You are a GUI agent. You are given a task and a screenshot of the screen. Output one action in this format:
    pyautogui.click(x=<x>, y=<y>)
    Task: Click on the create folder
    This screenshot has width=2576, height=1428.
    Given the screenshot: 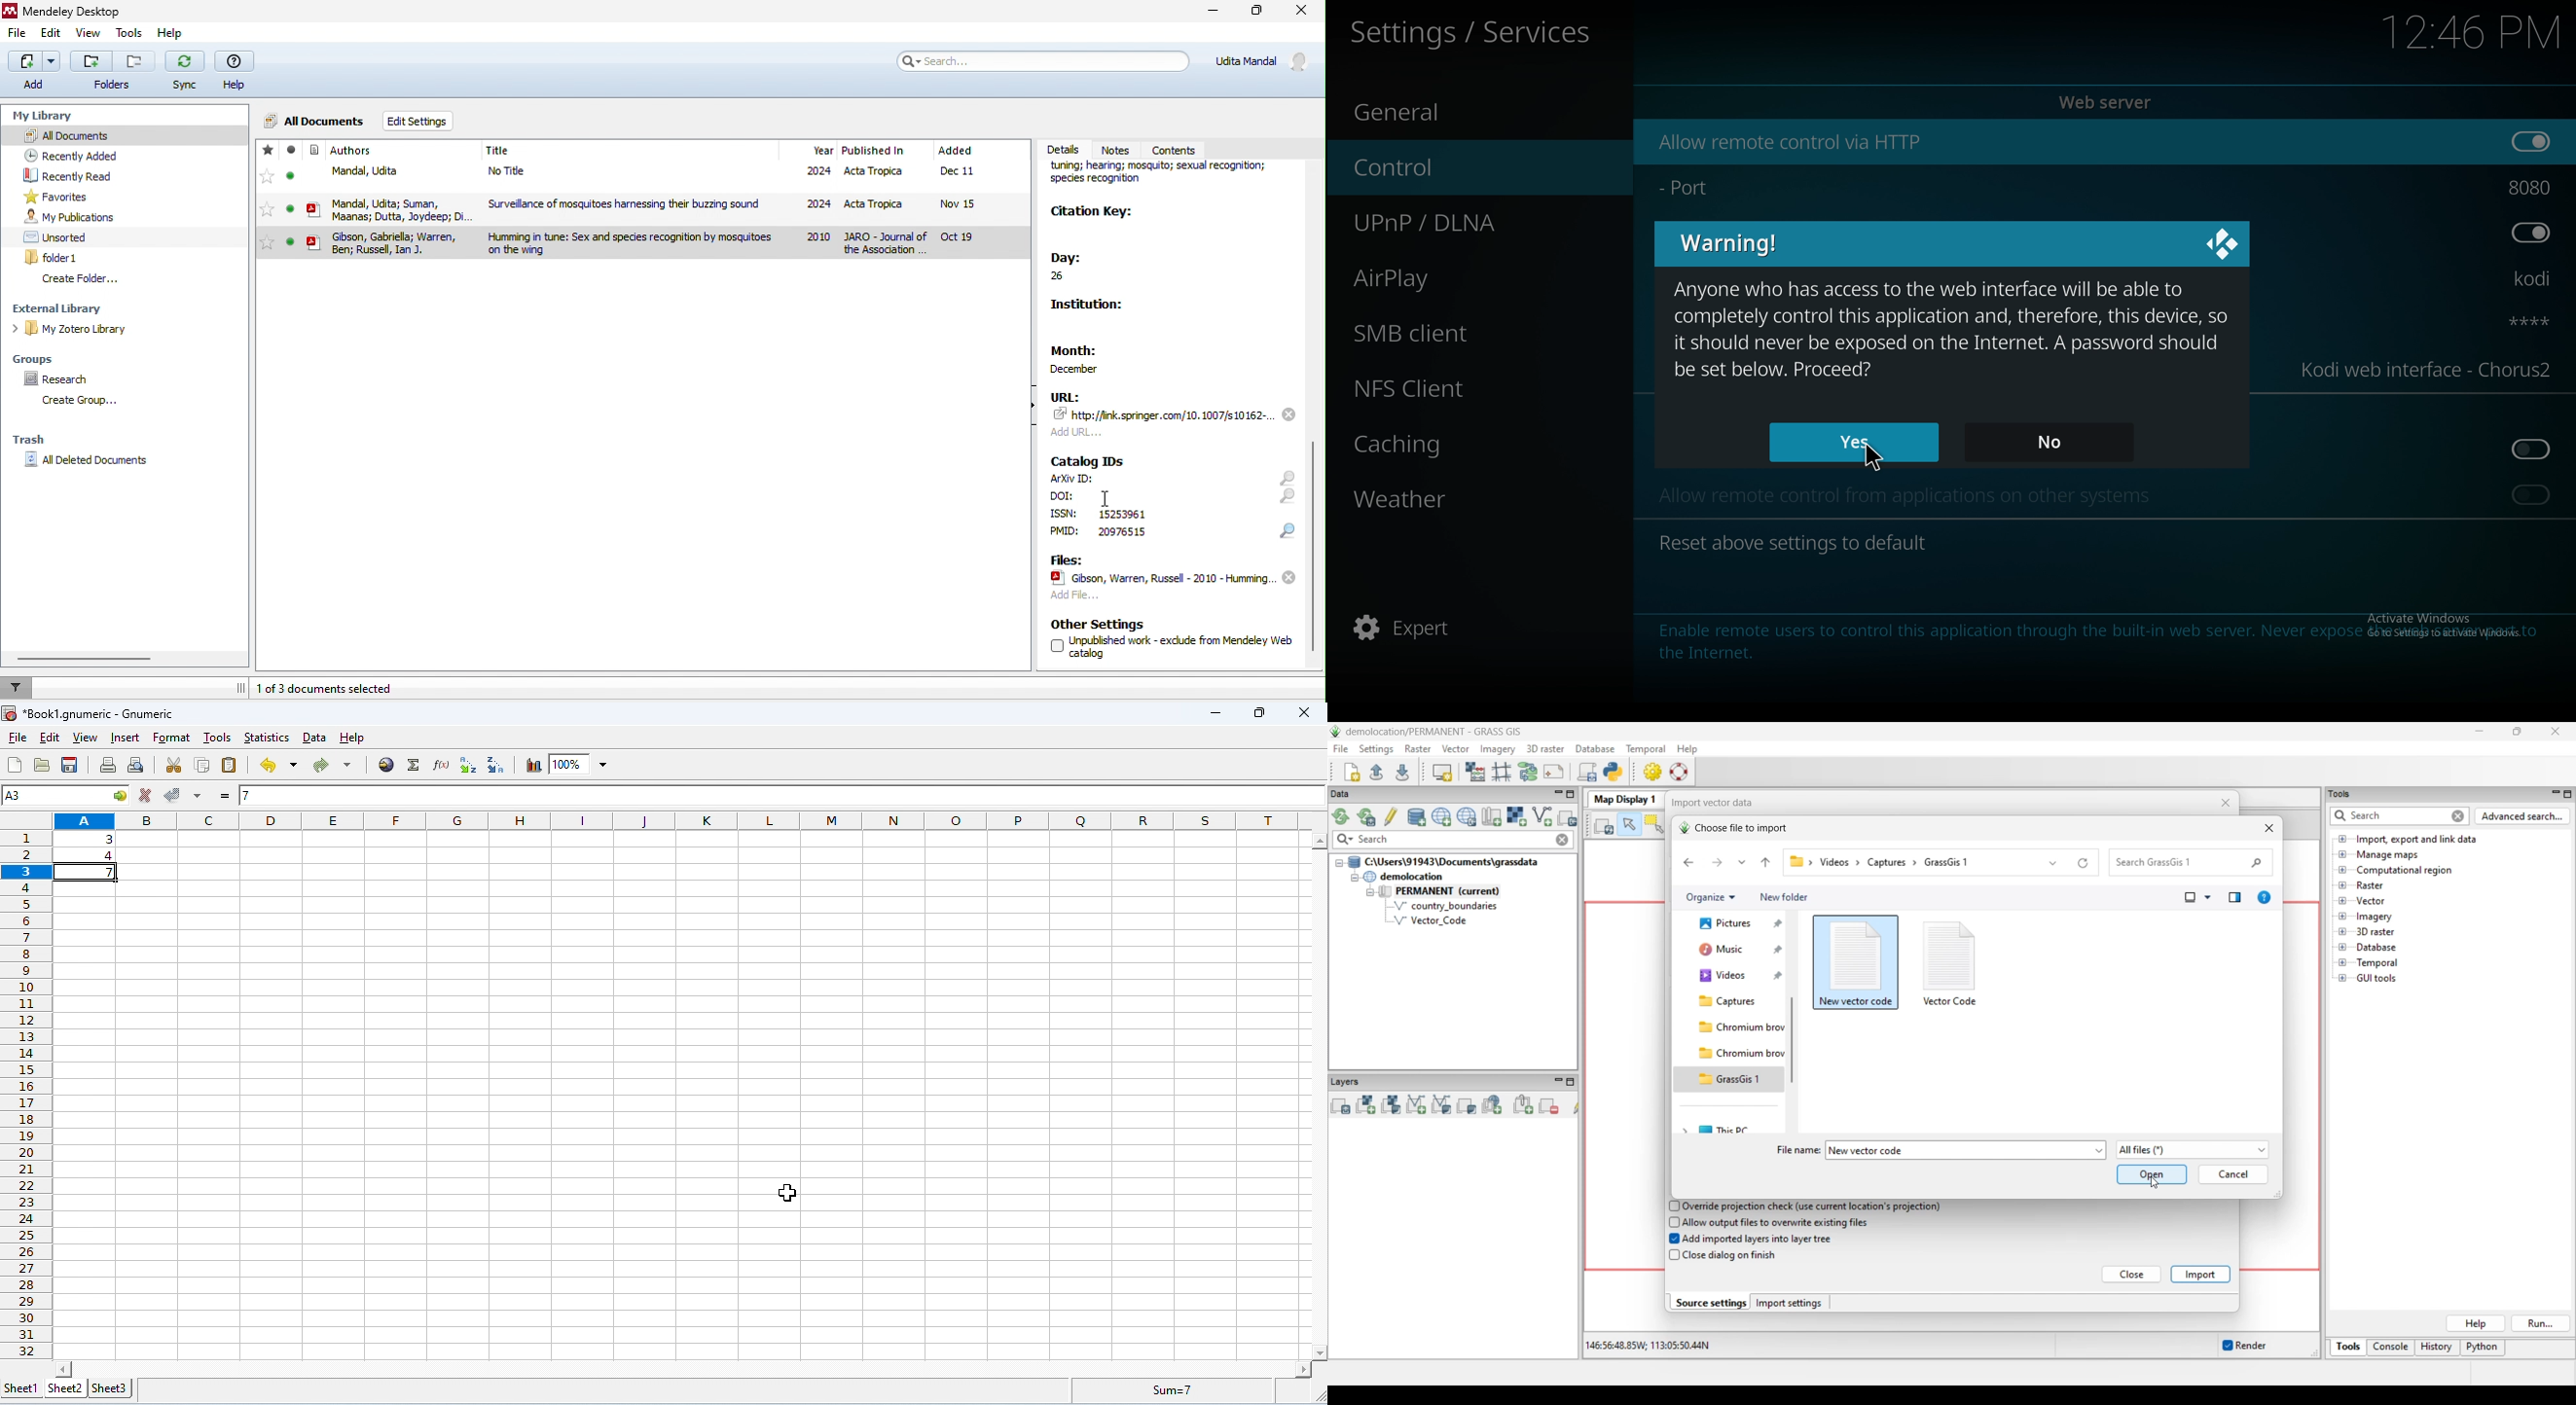 What is the action you would take?
    pyautogui.click(x=82, y=279)
    